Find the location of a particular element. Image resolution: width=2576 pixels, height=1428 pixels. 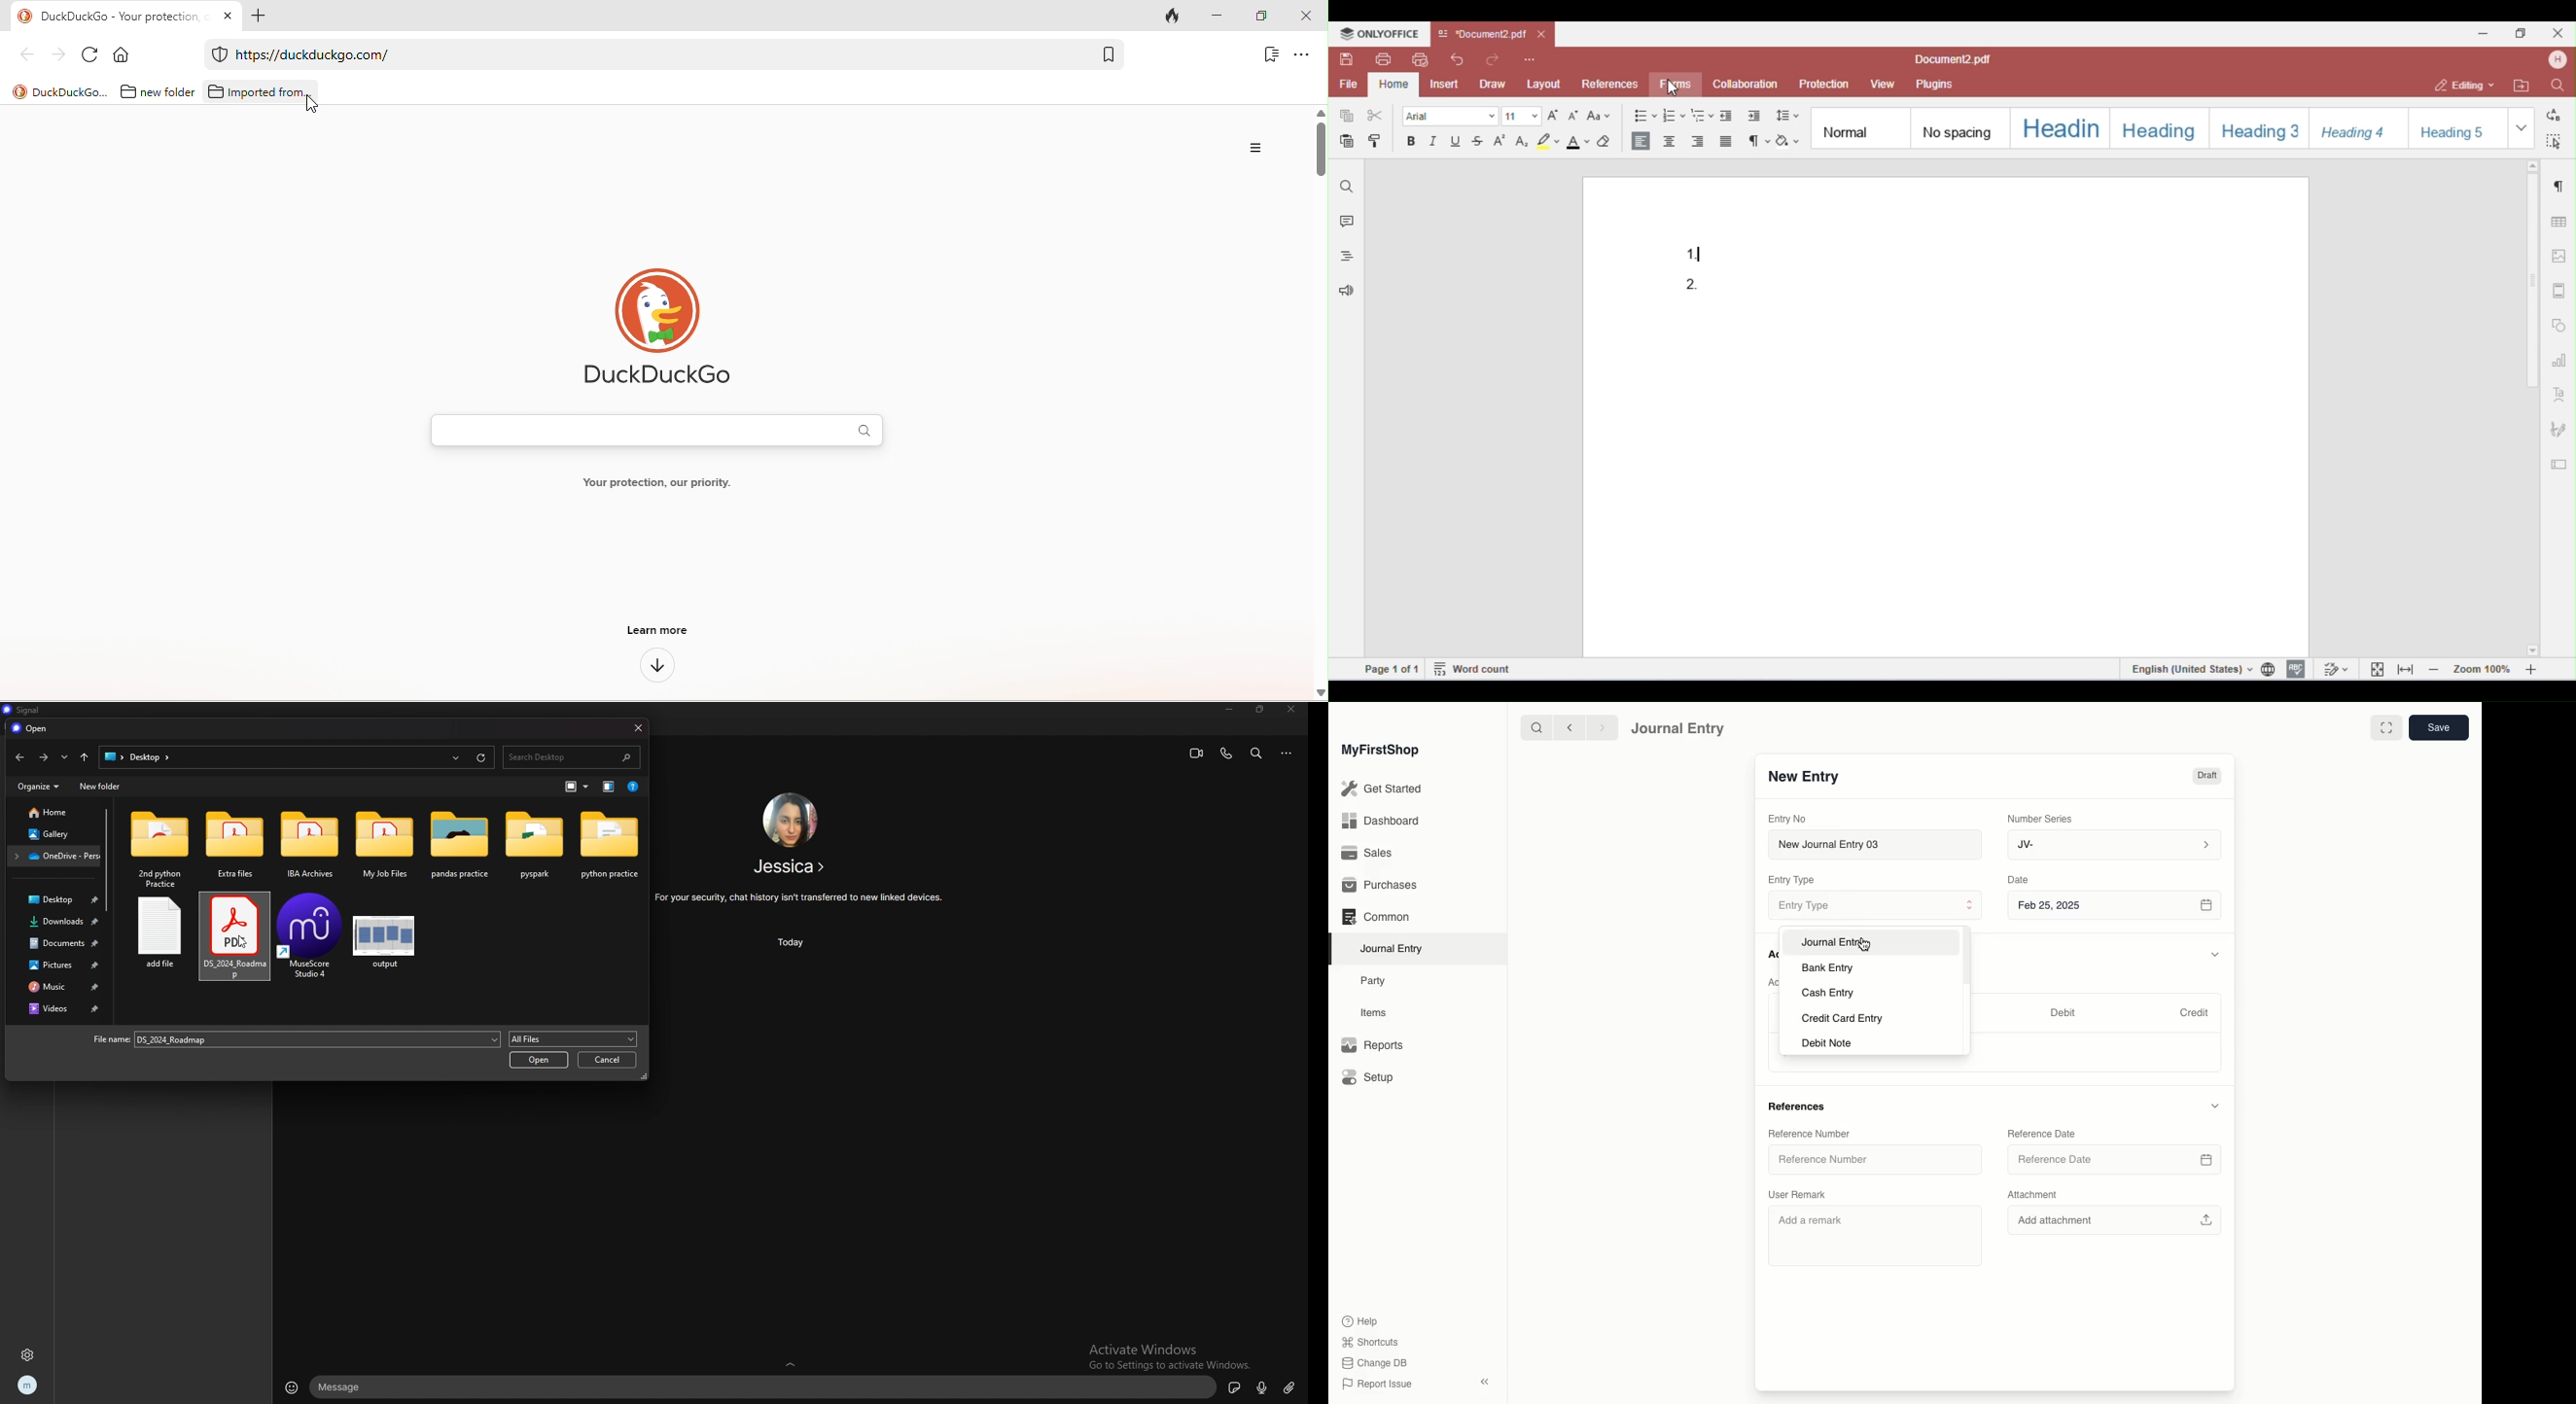

file is located at coordinates (312, 943).